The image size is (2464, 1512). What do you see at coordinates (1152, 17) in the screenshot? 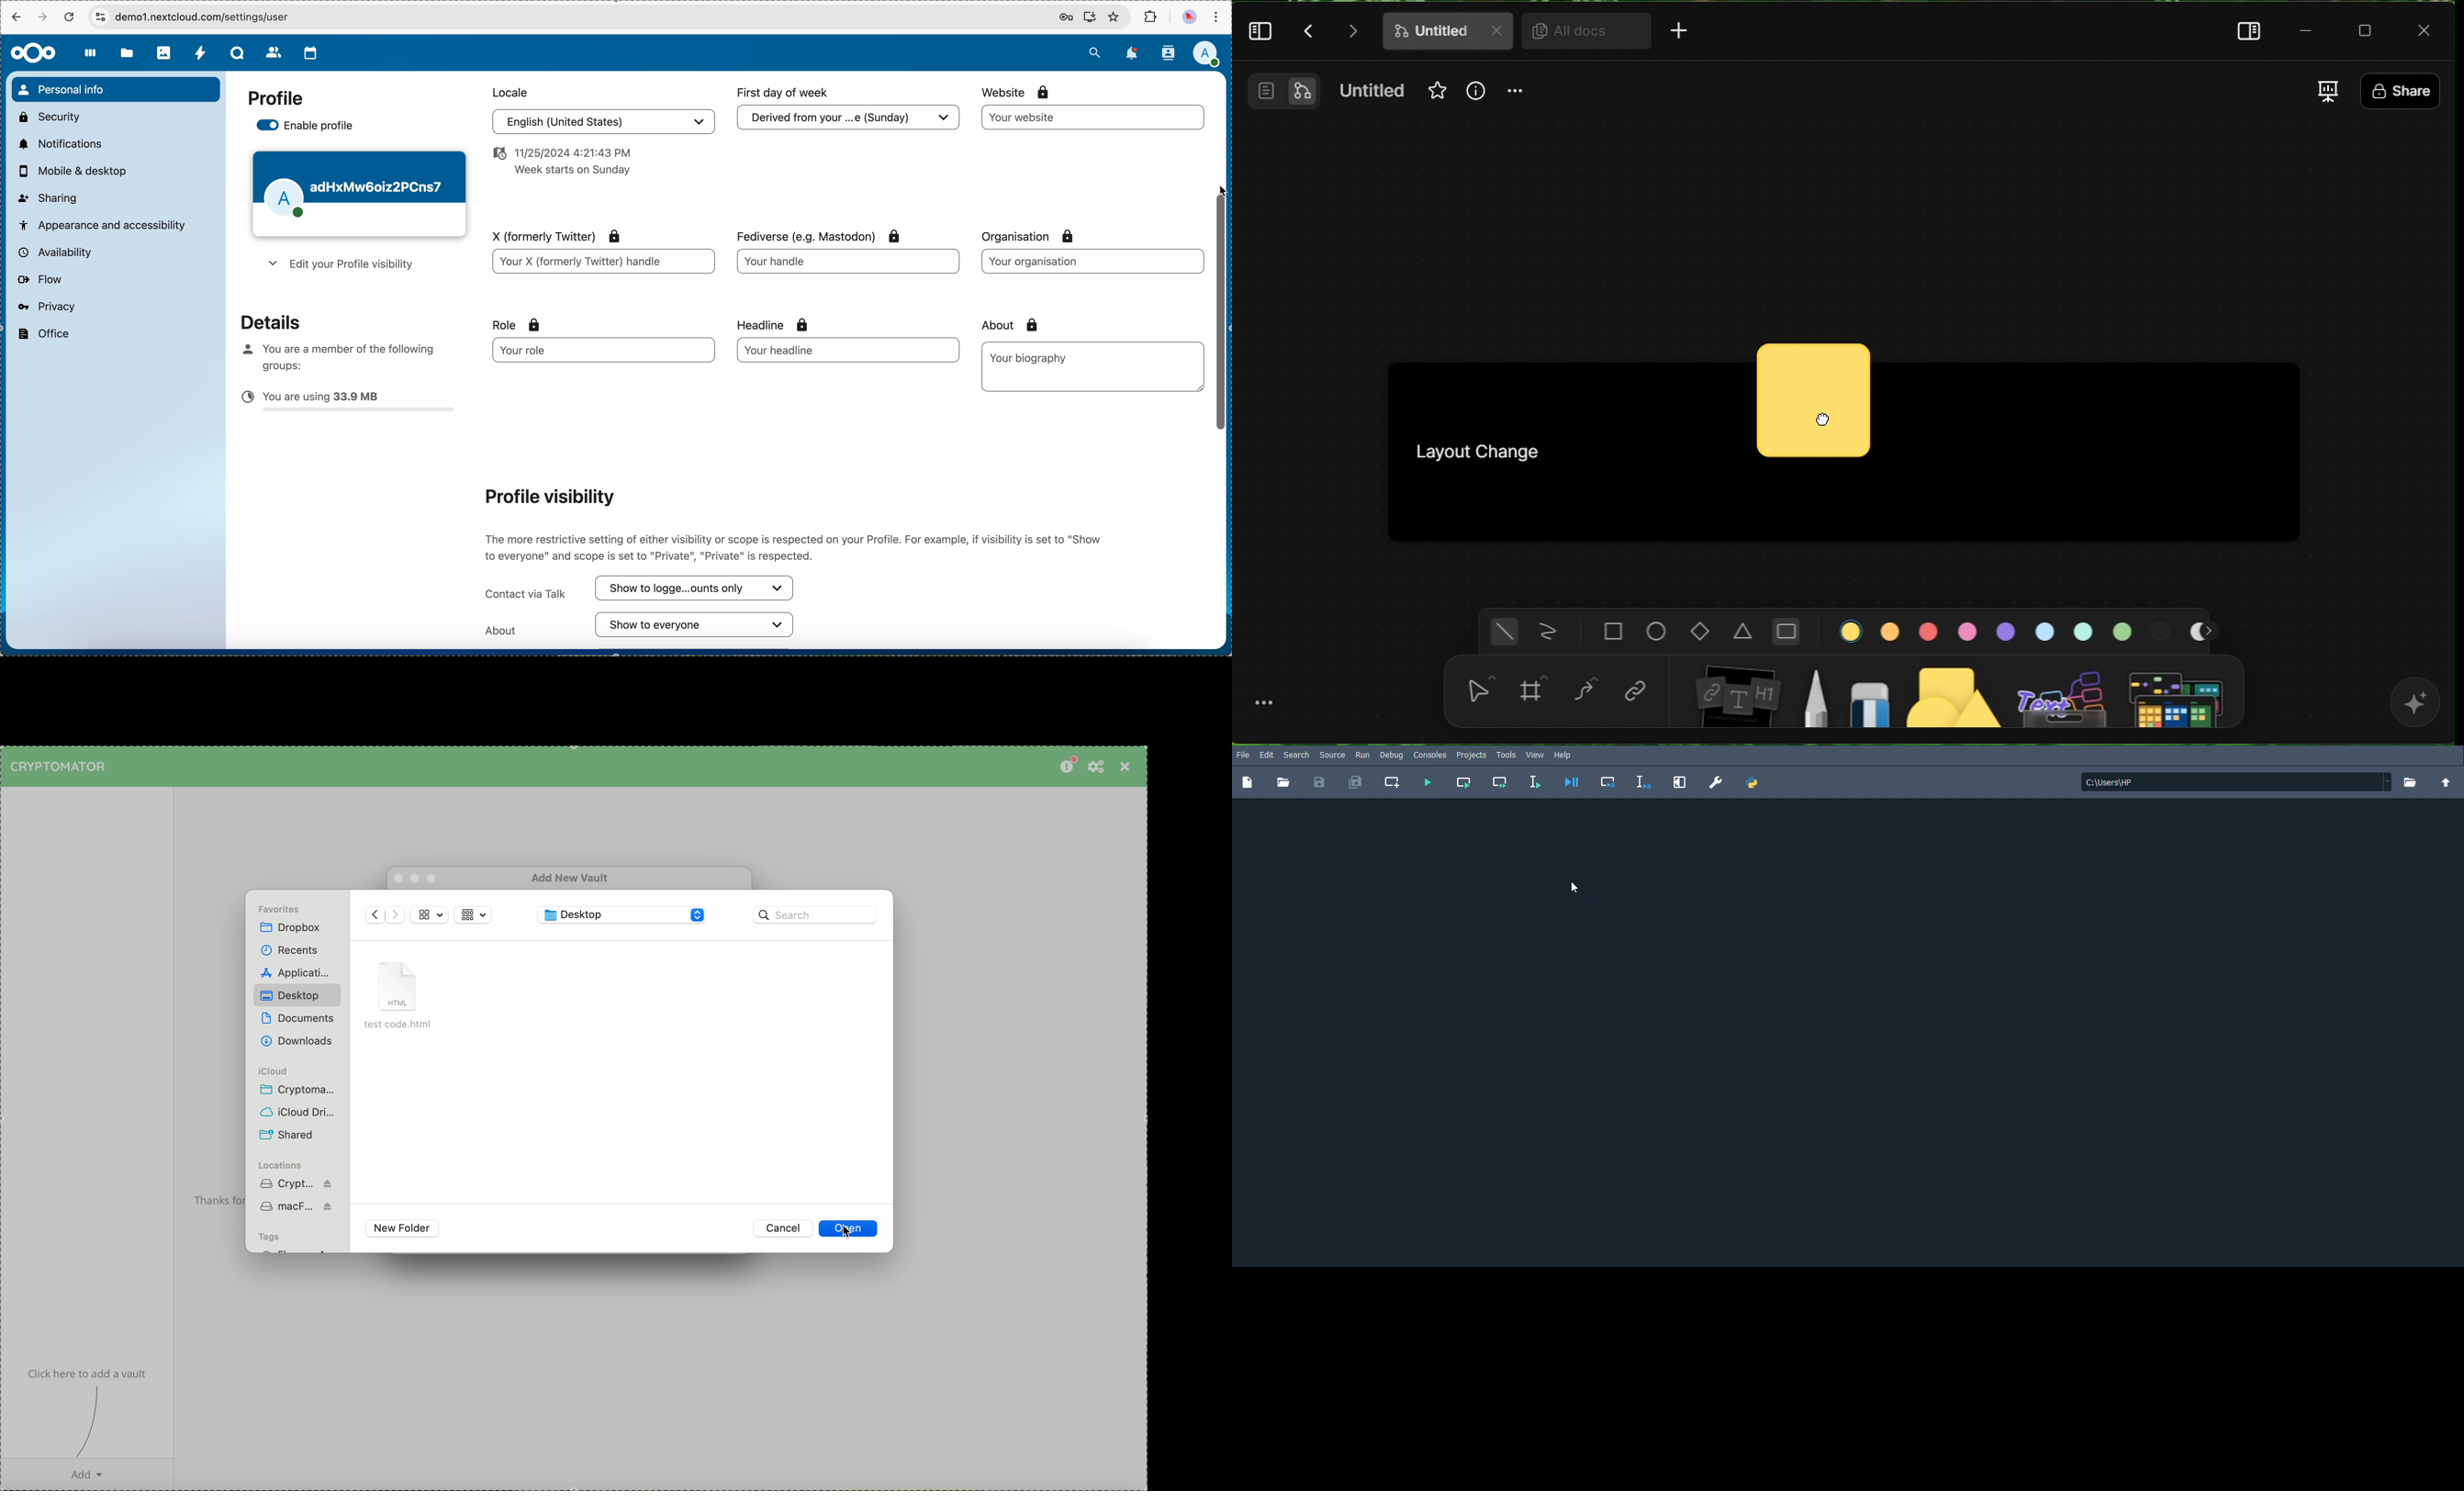
I see `extensions` at bounding box center [1152, 17].